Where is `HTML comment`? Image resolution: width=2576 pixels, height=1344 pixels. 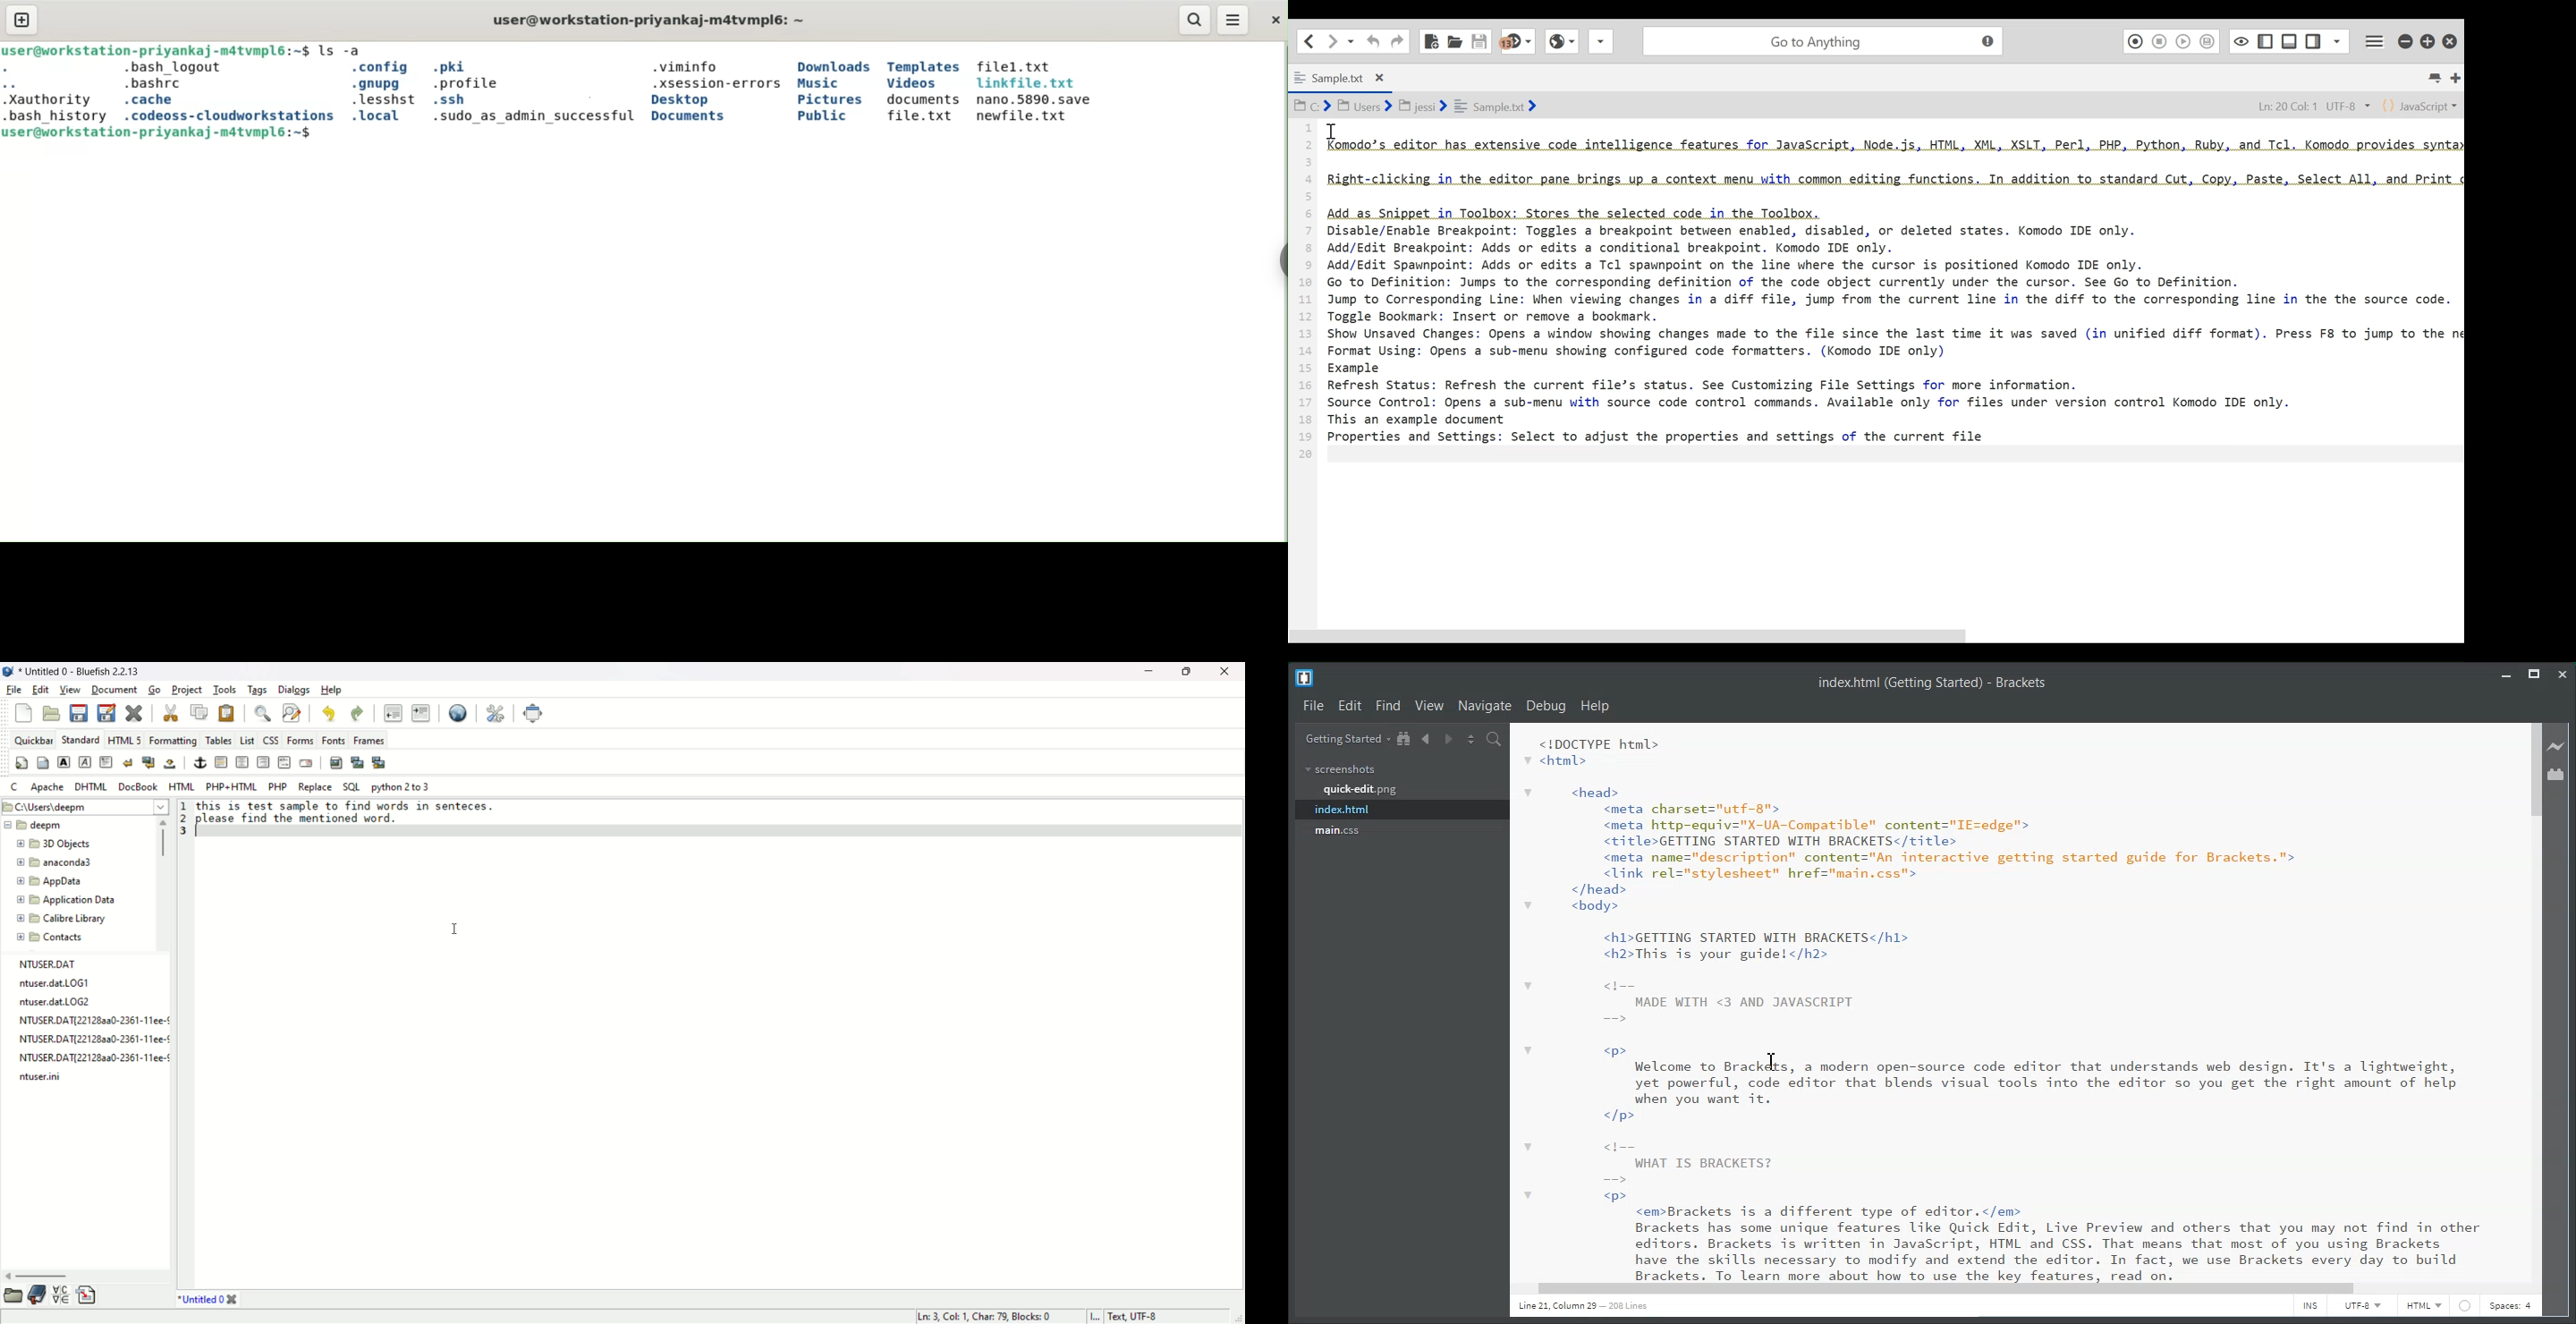
HTML comment is located at coordinates (284, 762).